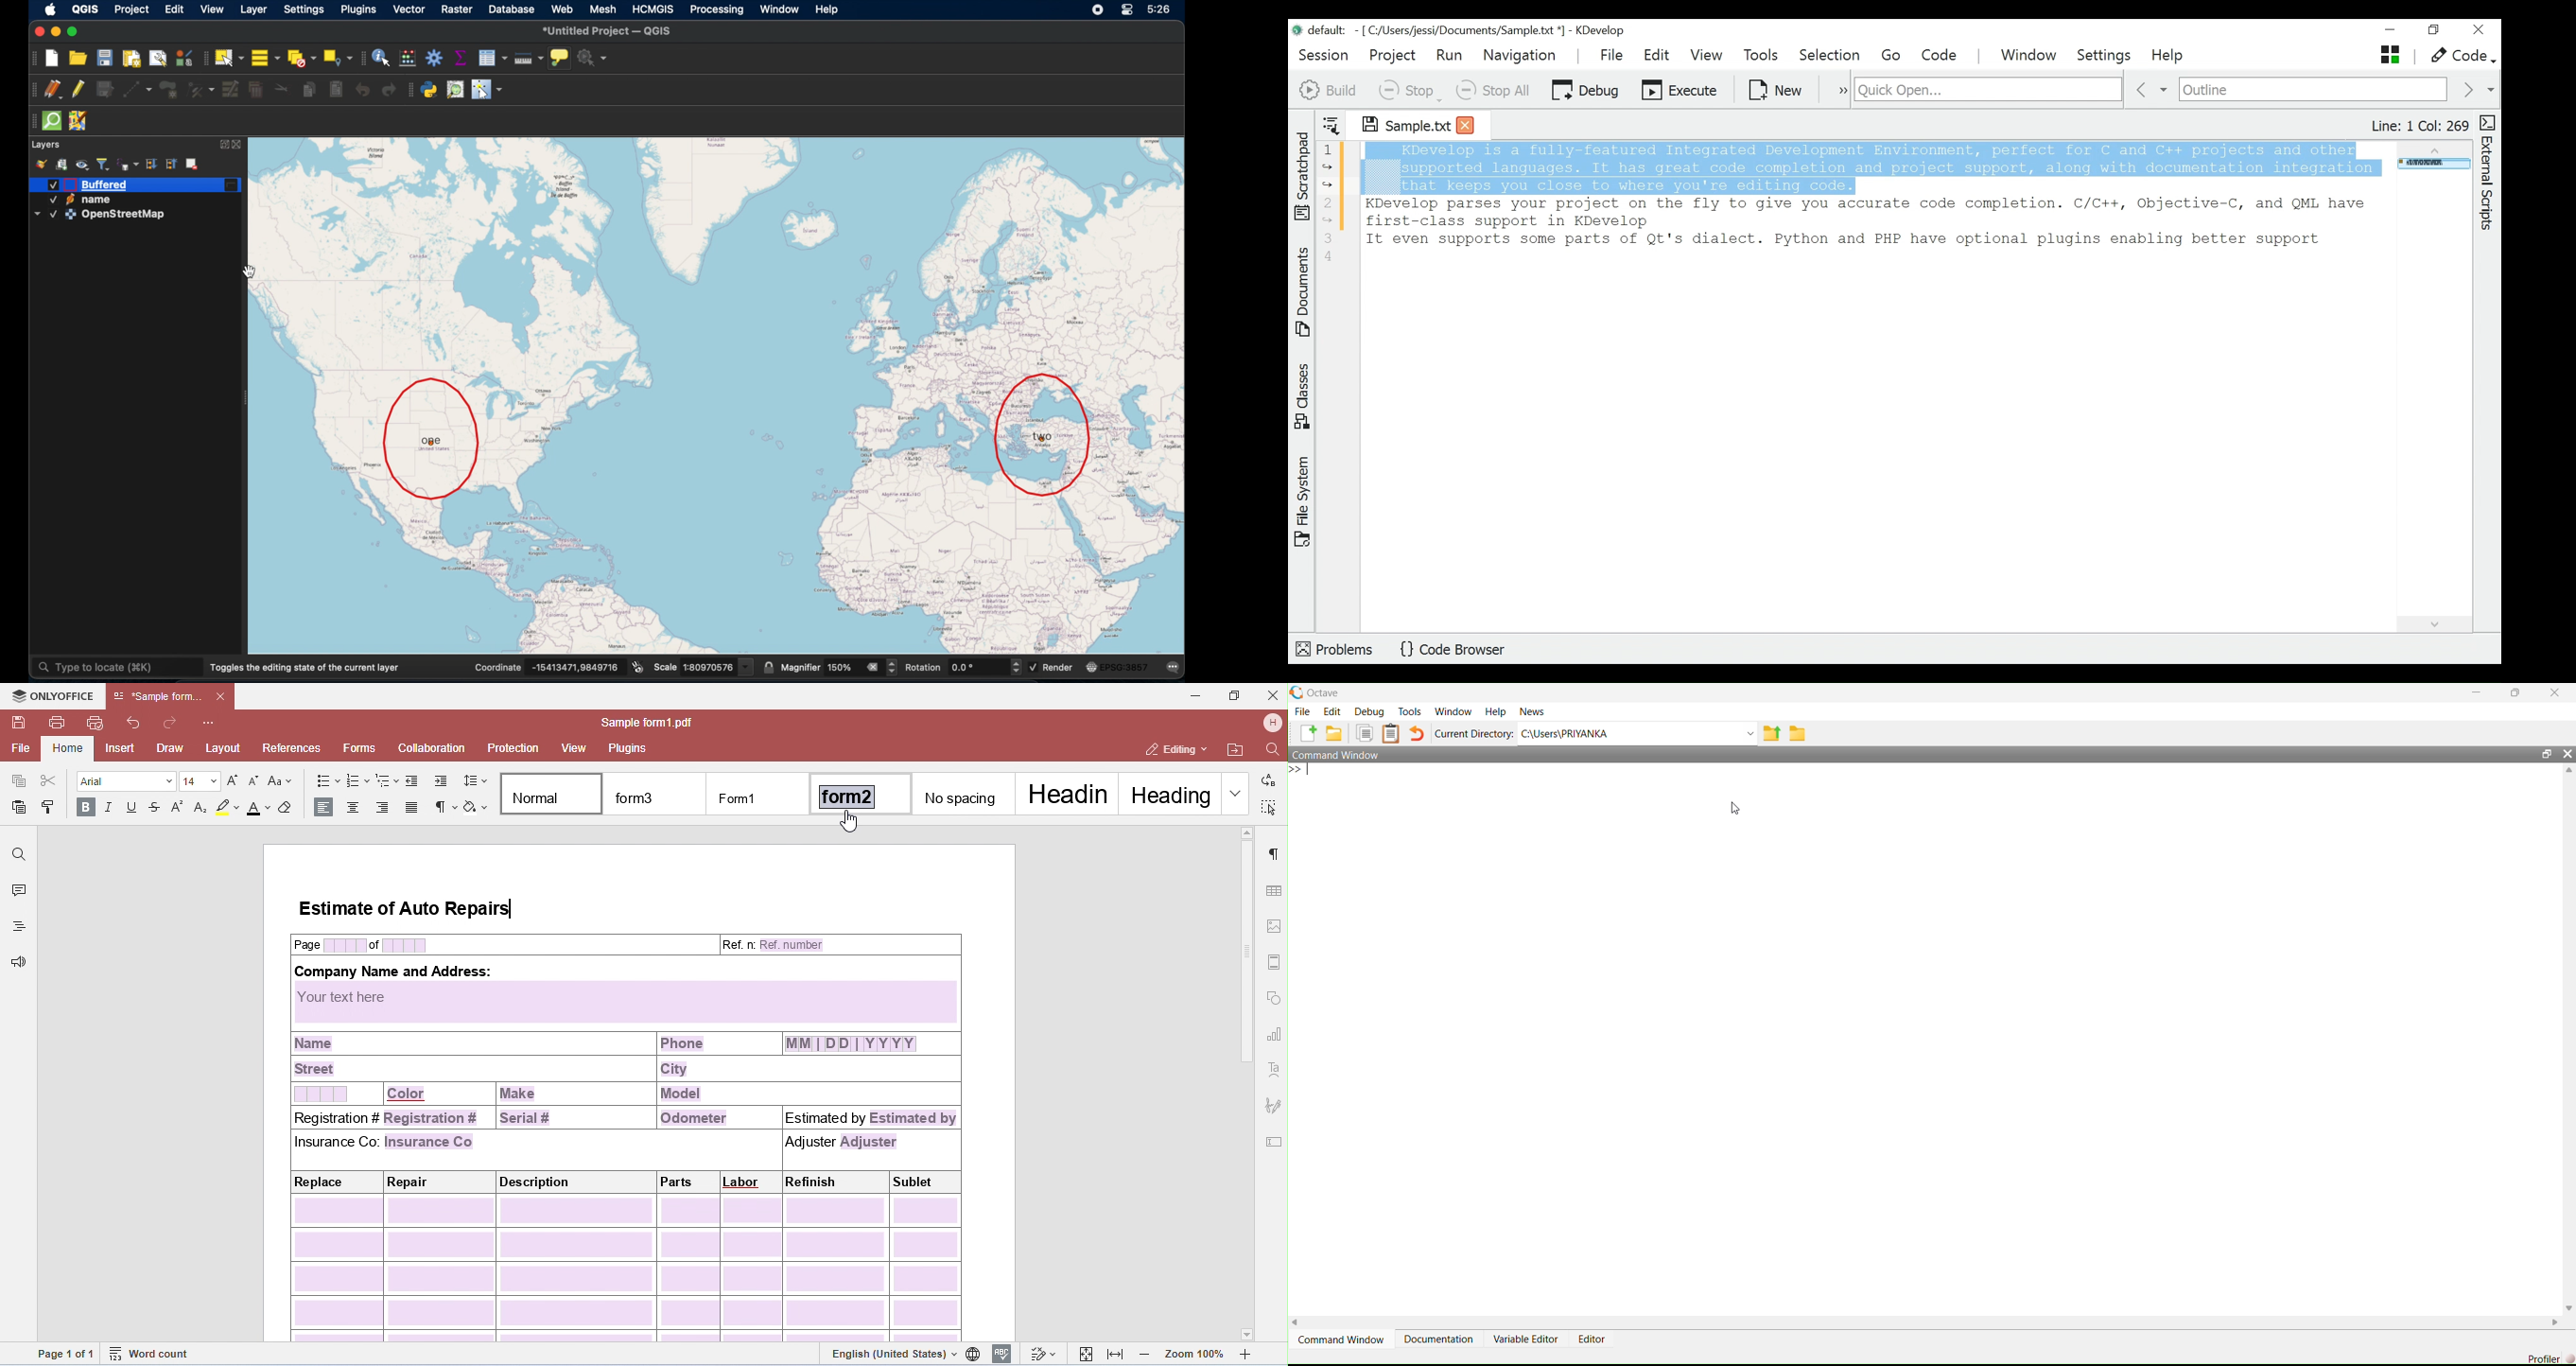 This screenshot has width=2576, height=1372. What do you see at coordinates (1371, 713) in the screenshot?
I see `Debug` at bounding box center [1371, 713].